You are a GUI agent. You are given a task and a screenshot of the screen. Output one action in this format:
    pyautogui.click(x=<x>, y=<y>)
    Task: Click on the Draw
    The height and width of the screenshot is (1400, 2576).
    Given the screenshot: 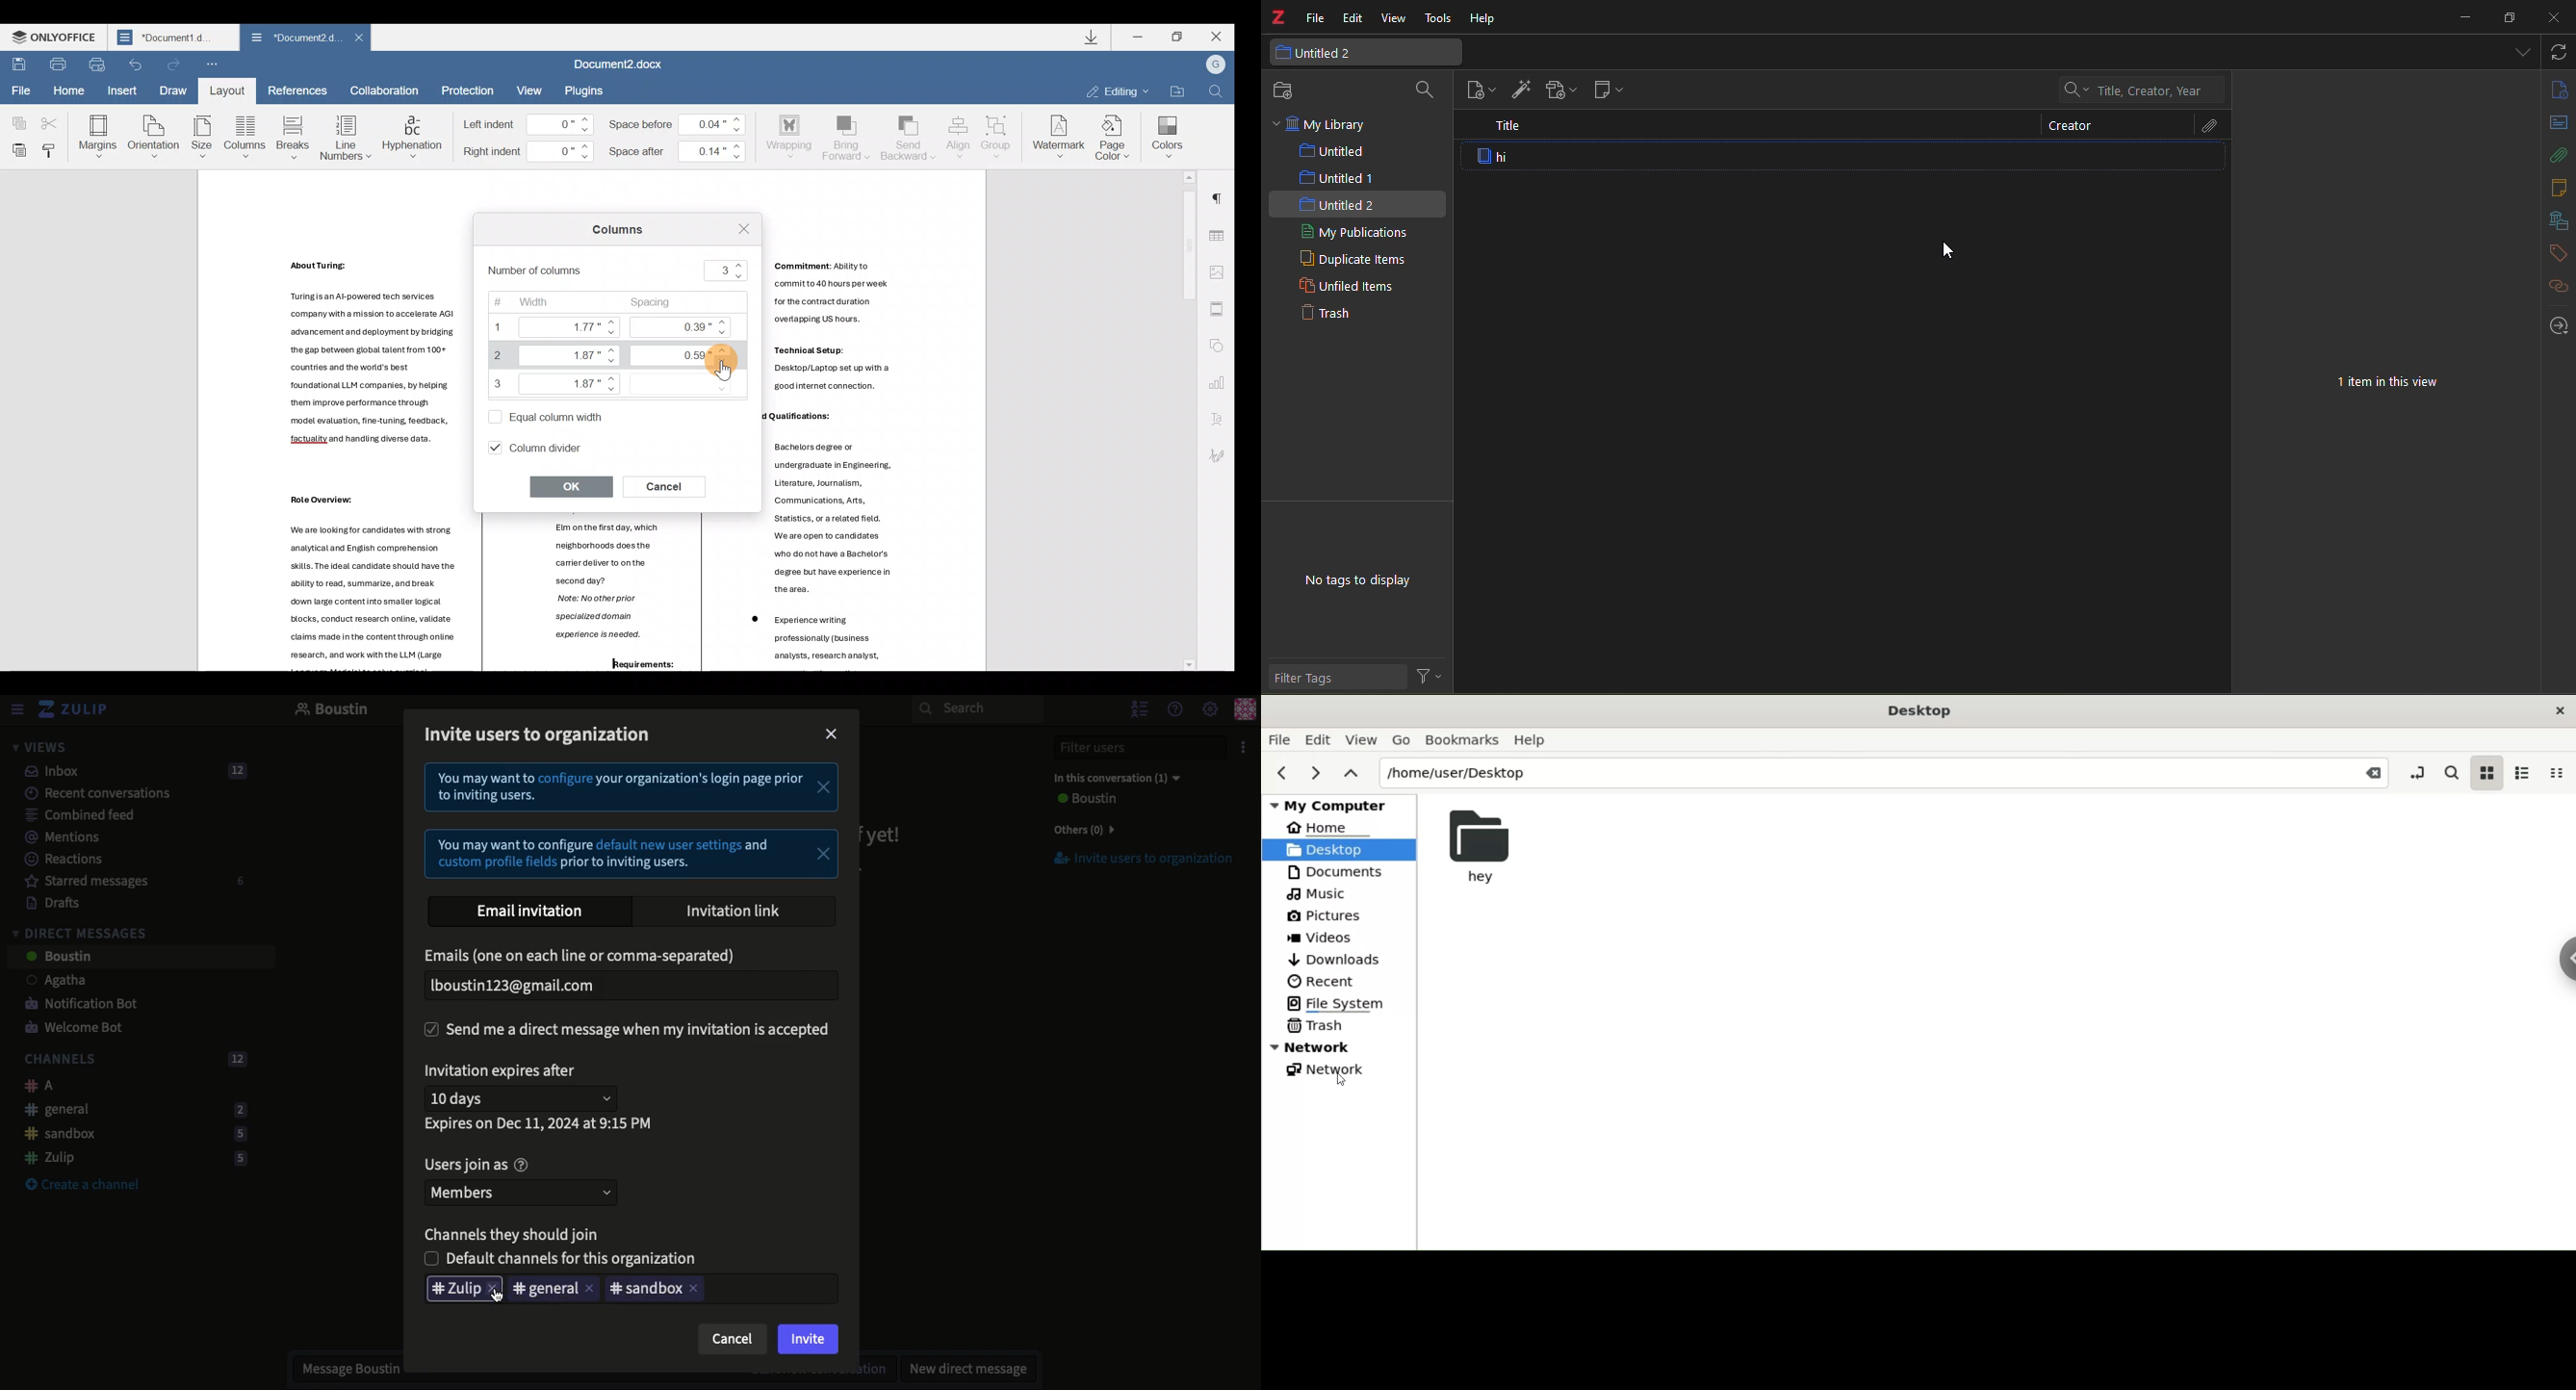 What is the action you would take?
    pyautogui.click(x=174, y=88)
    